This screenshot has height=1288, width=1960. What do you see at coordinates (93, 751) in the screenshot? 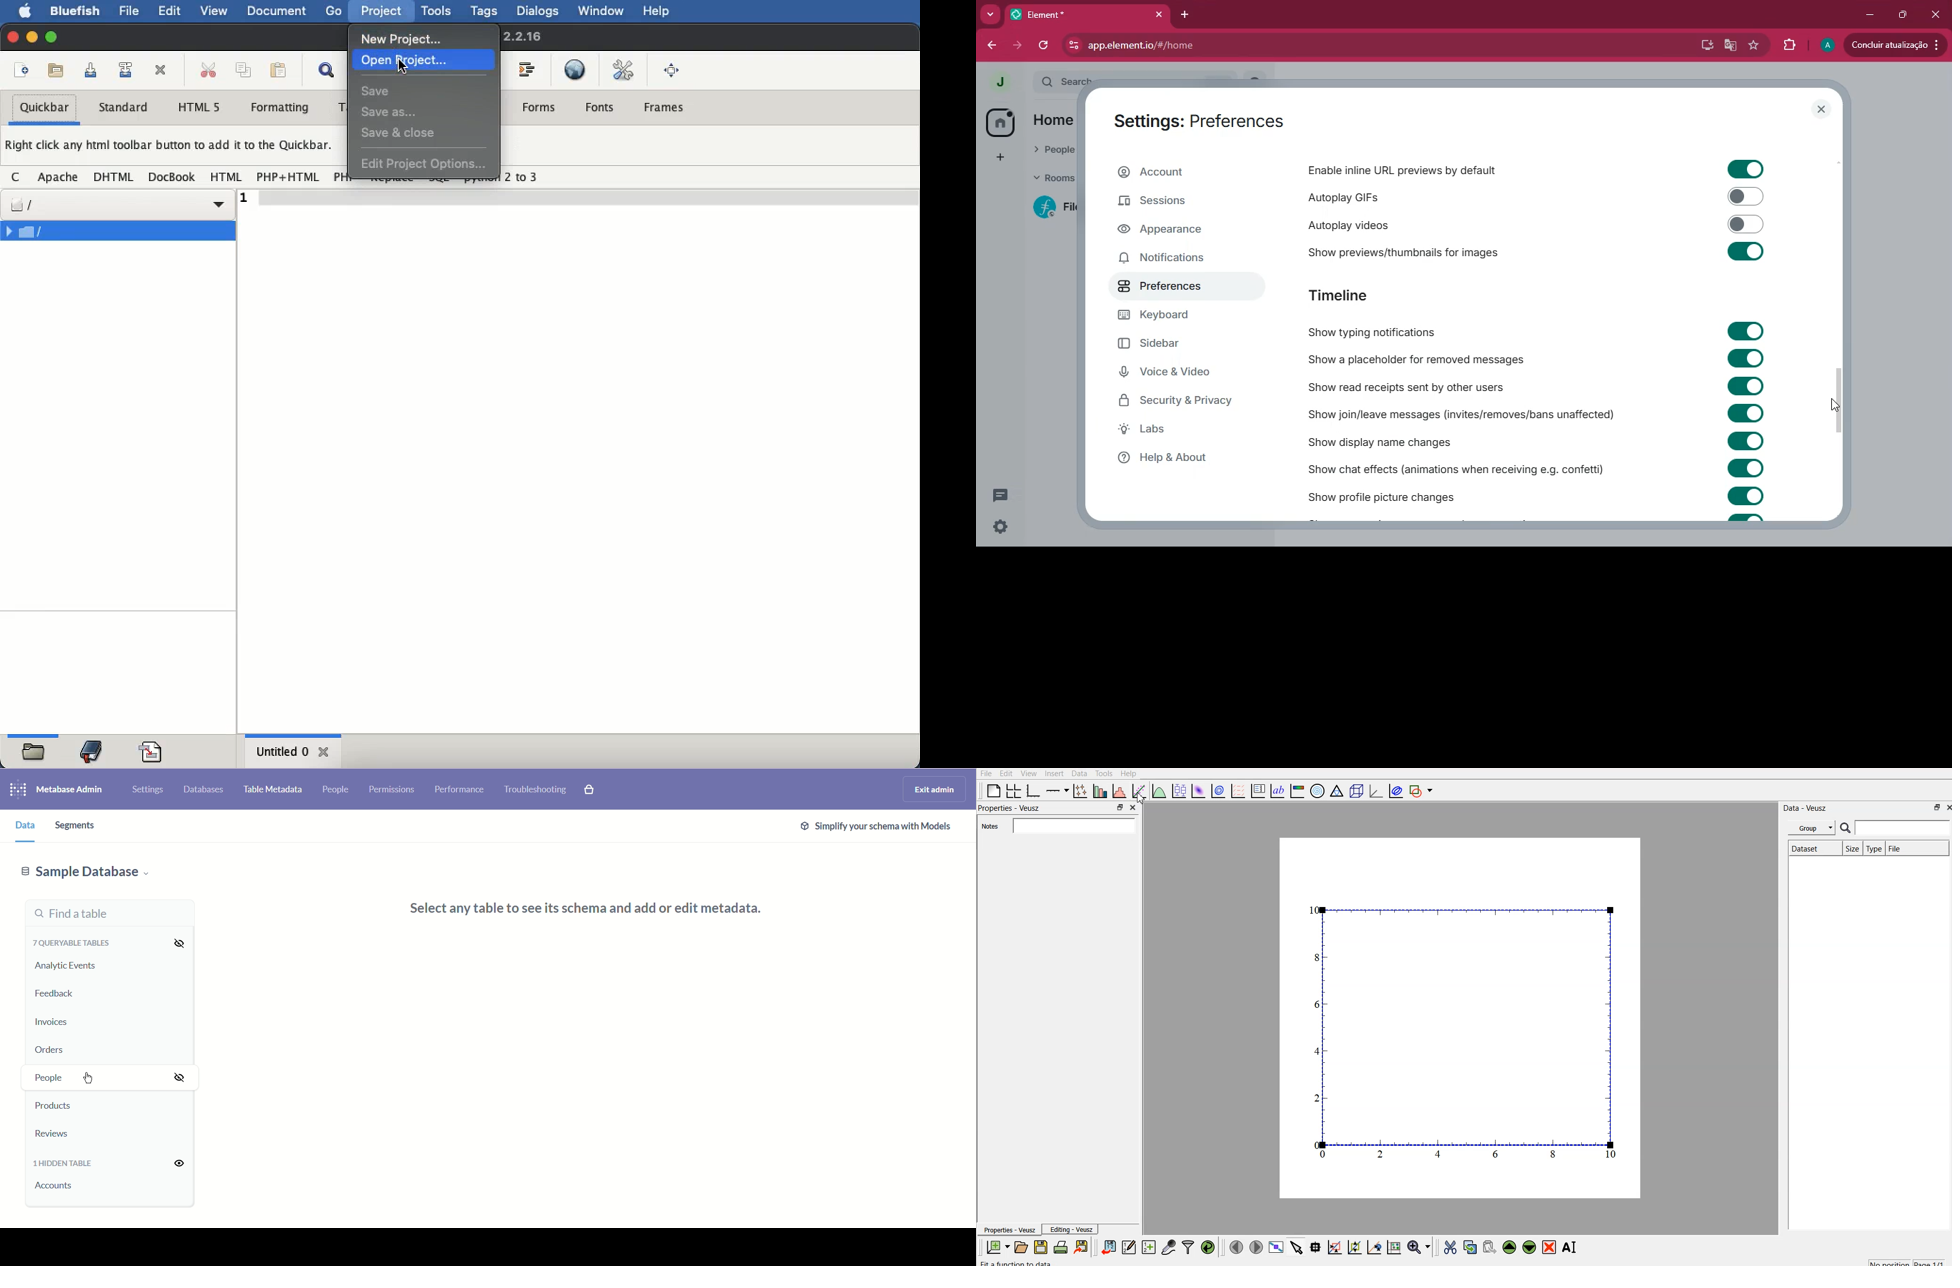
I see `bookmark` at bounding box center [93, 751].